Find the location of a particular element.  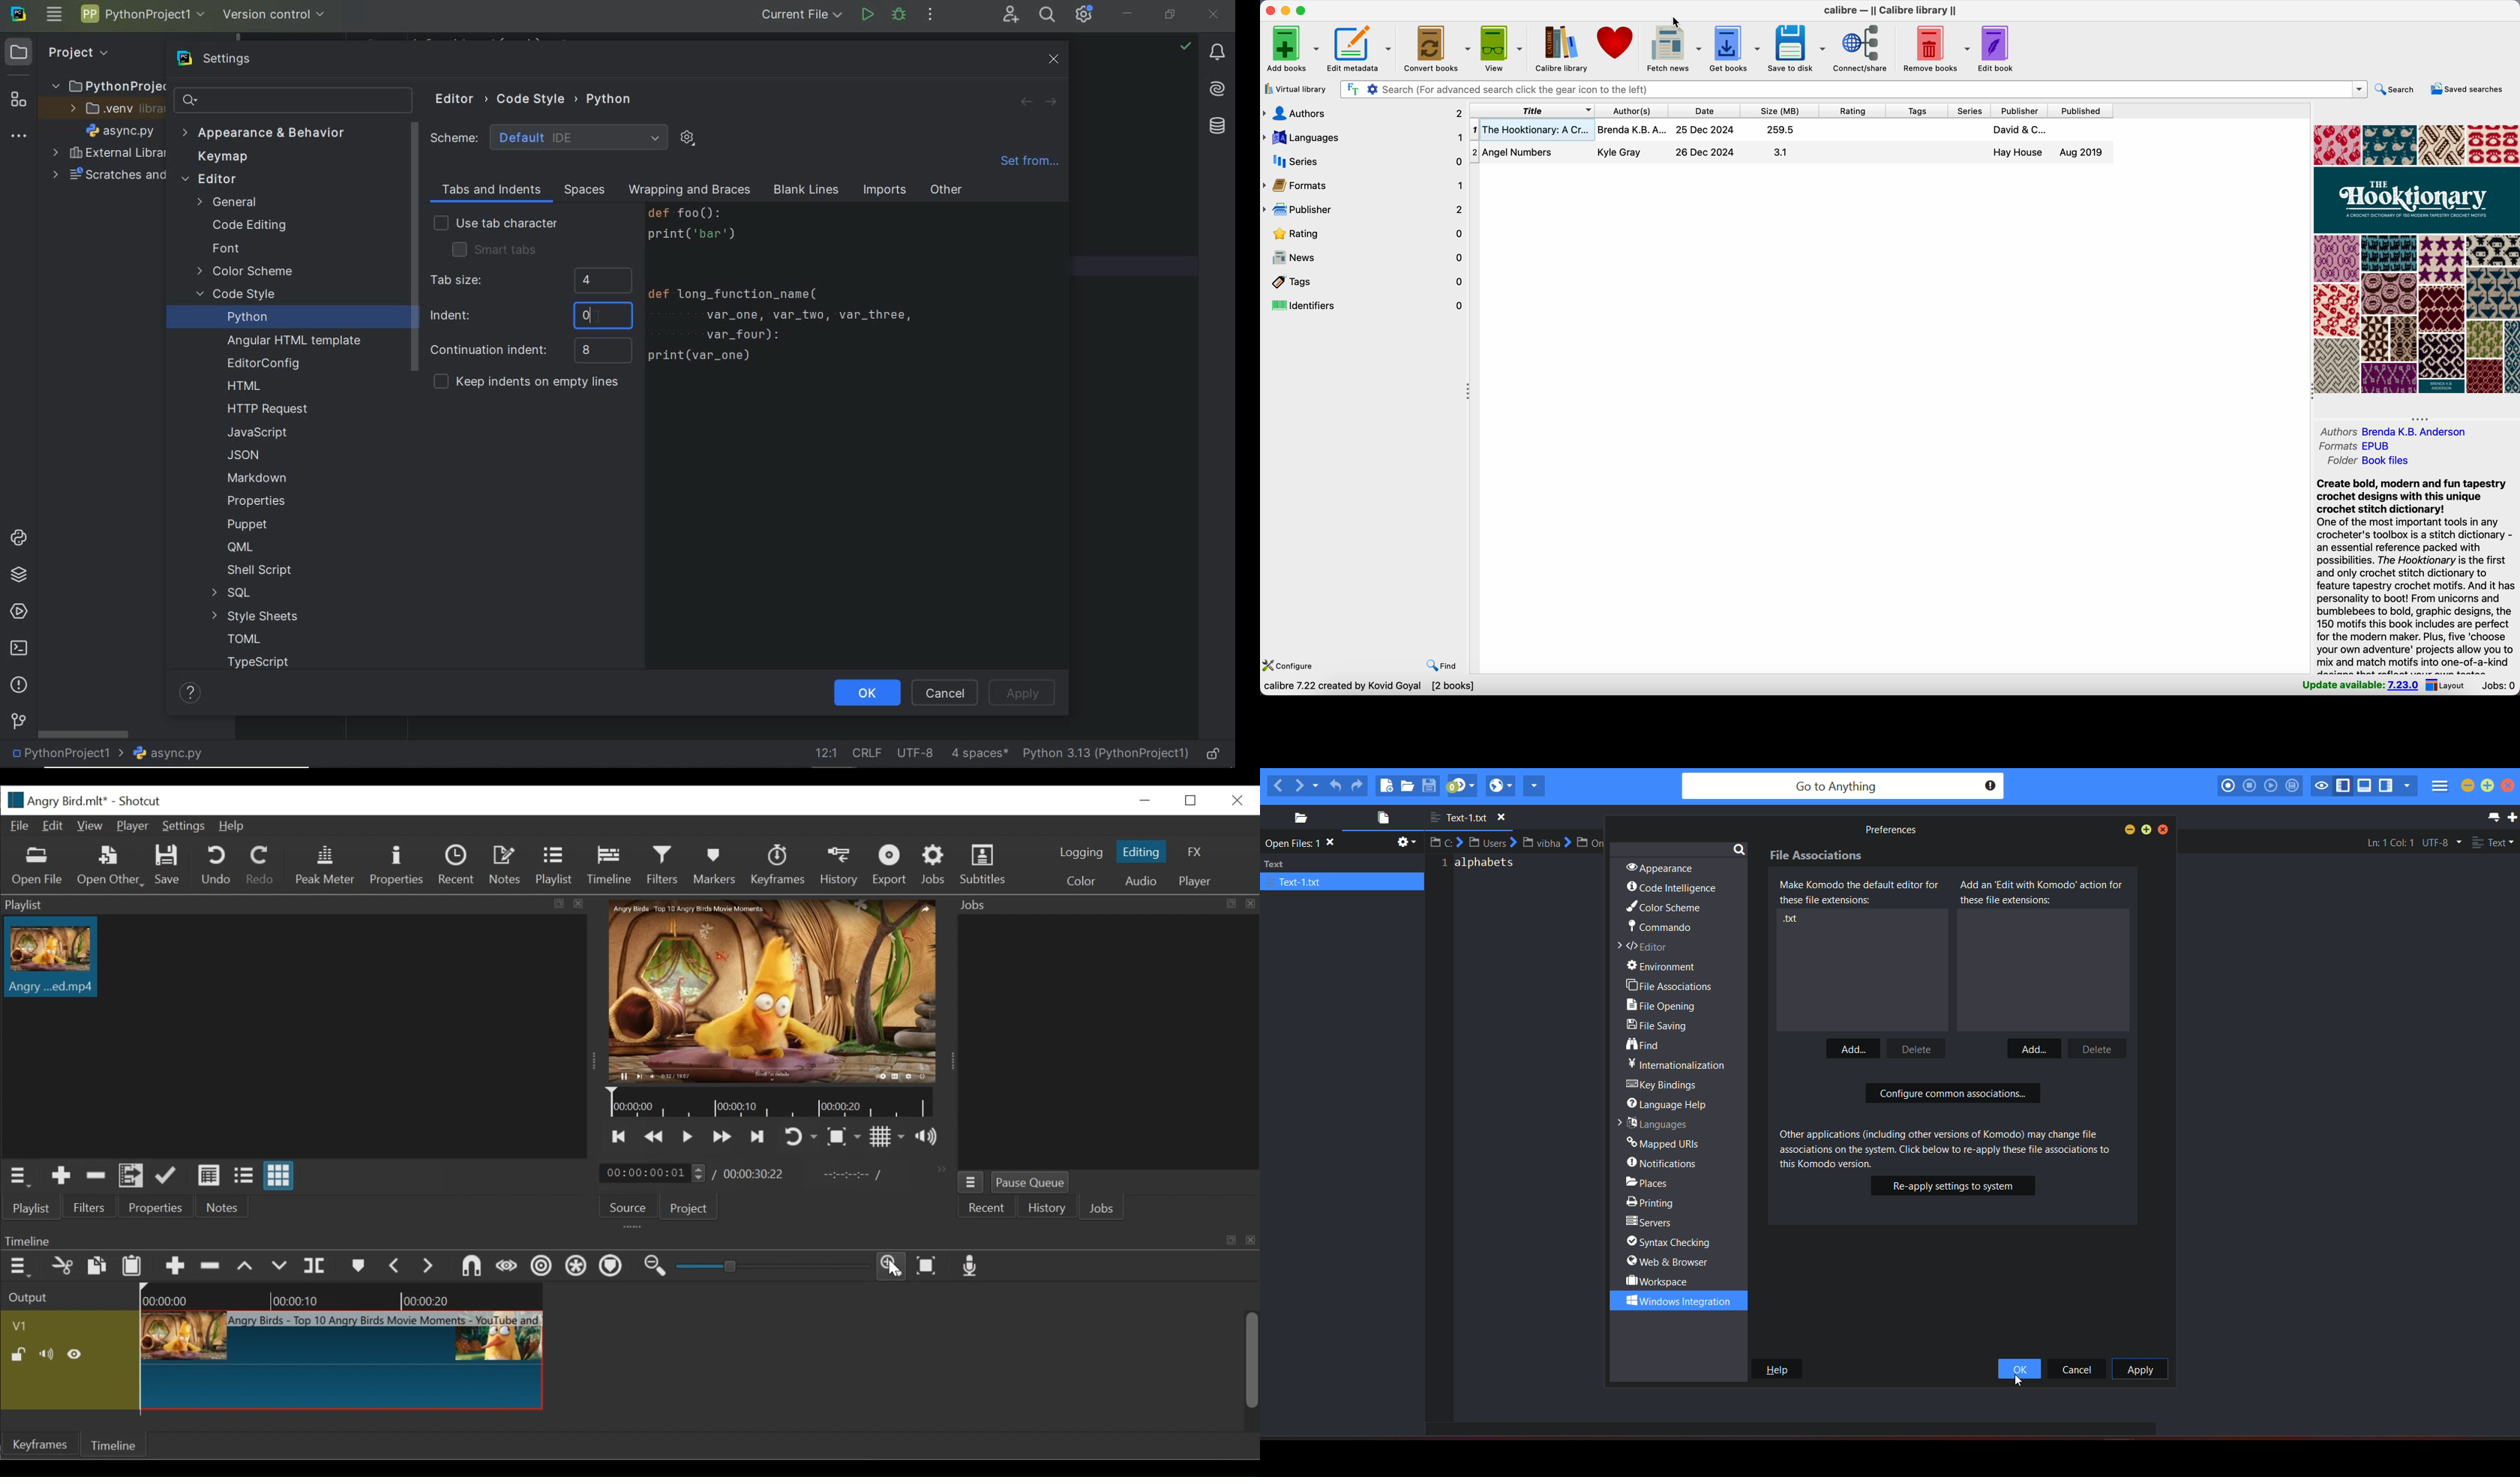

second book is located at coordinates (1791, 154).